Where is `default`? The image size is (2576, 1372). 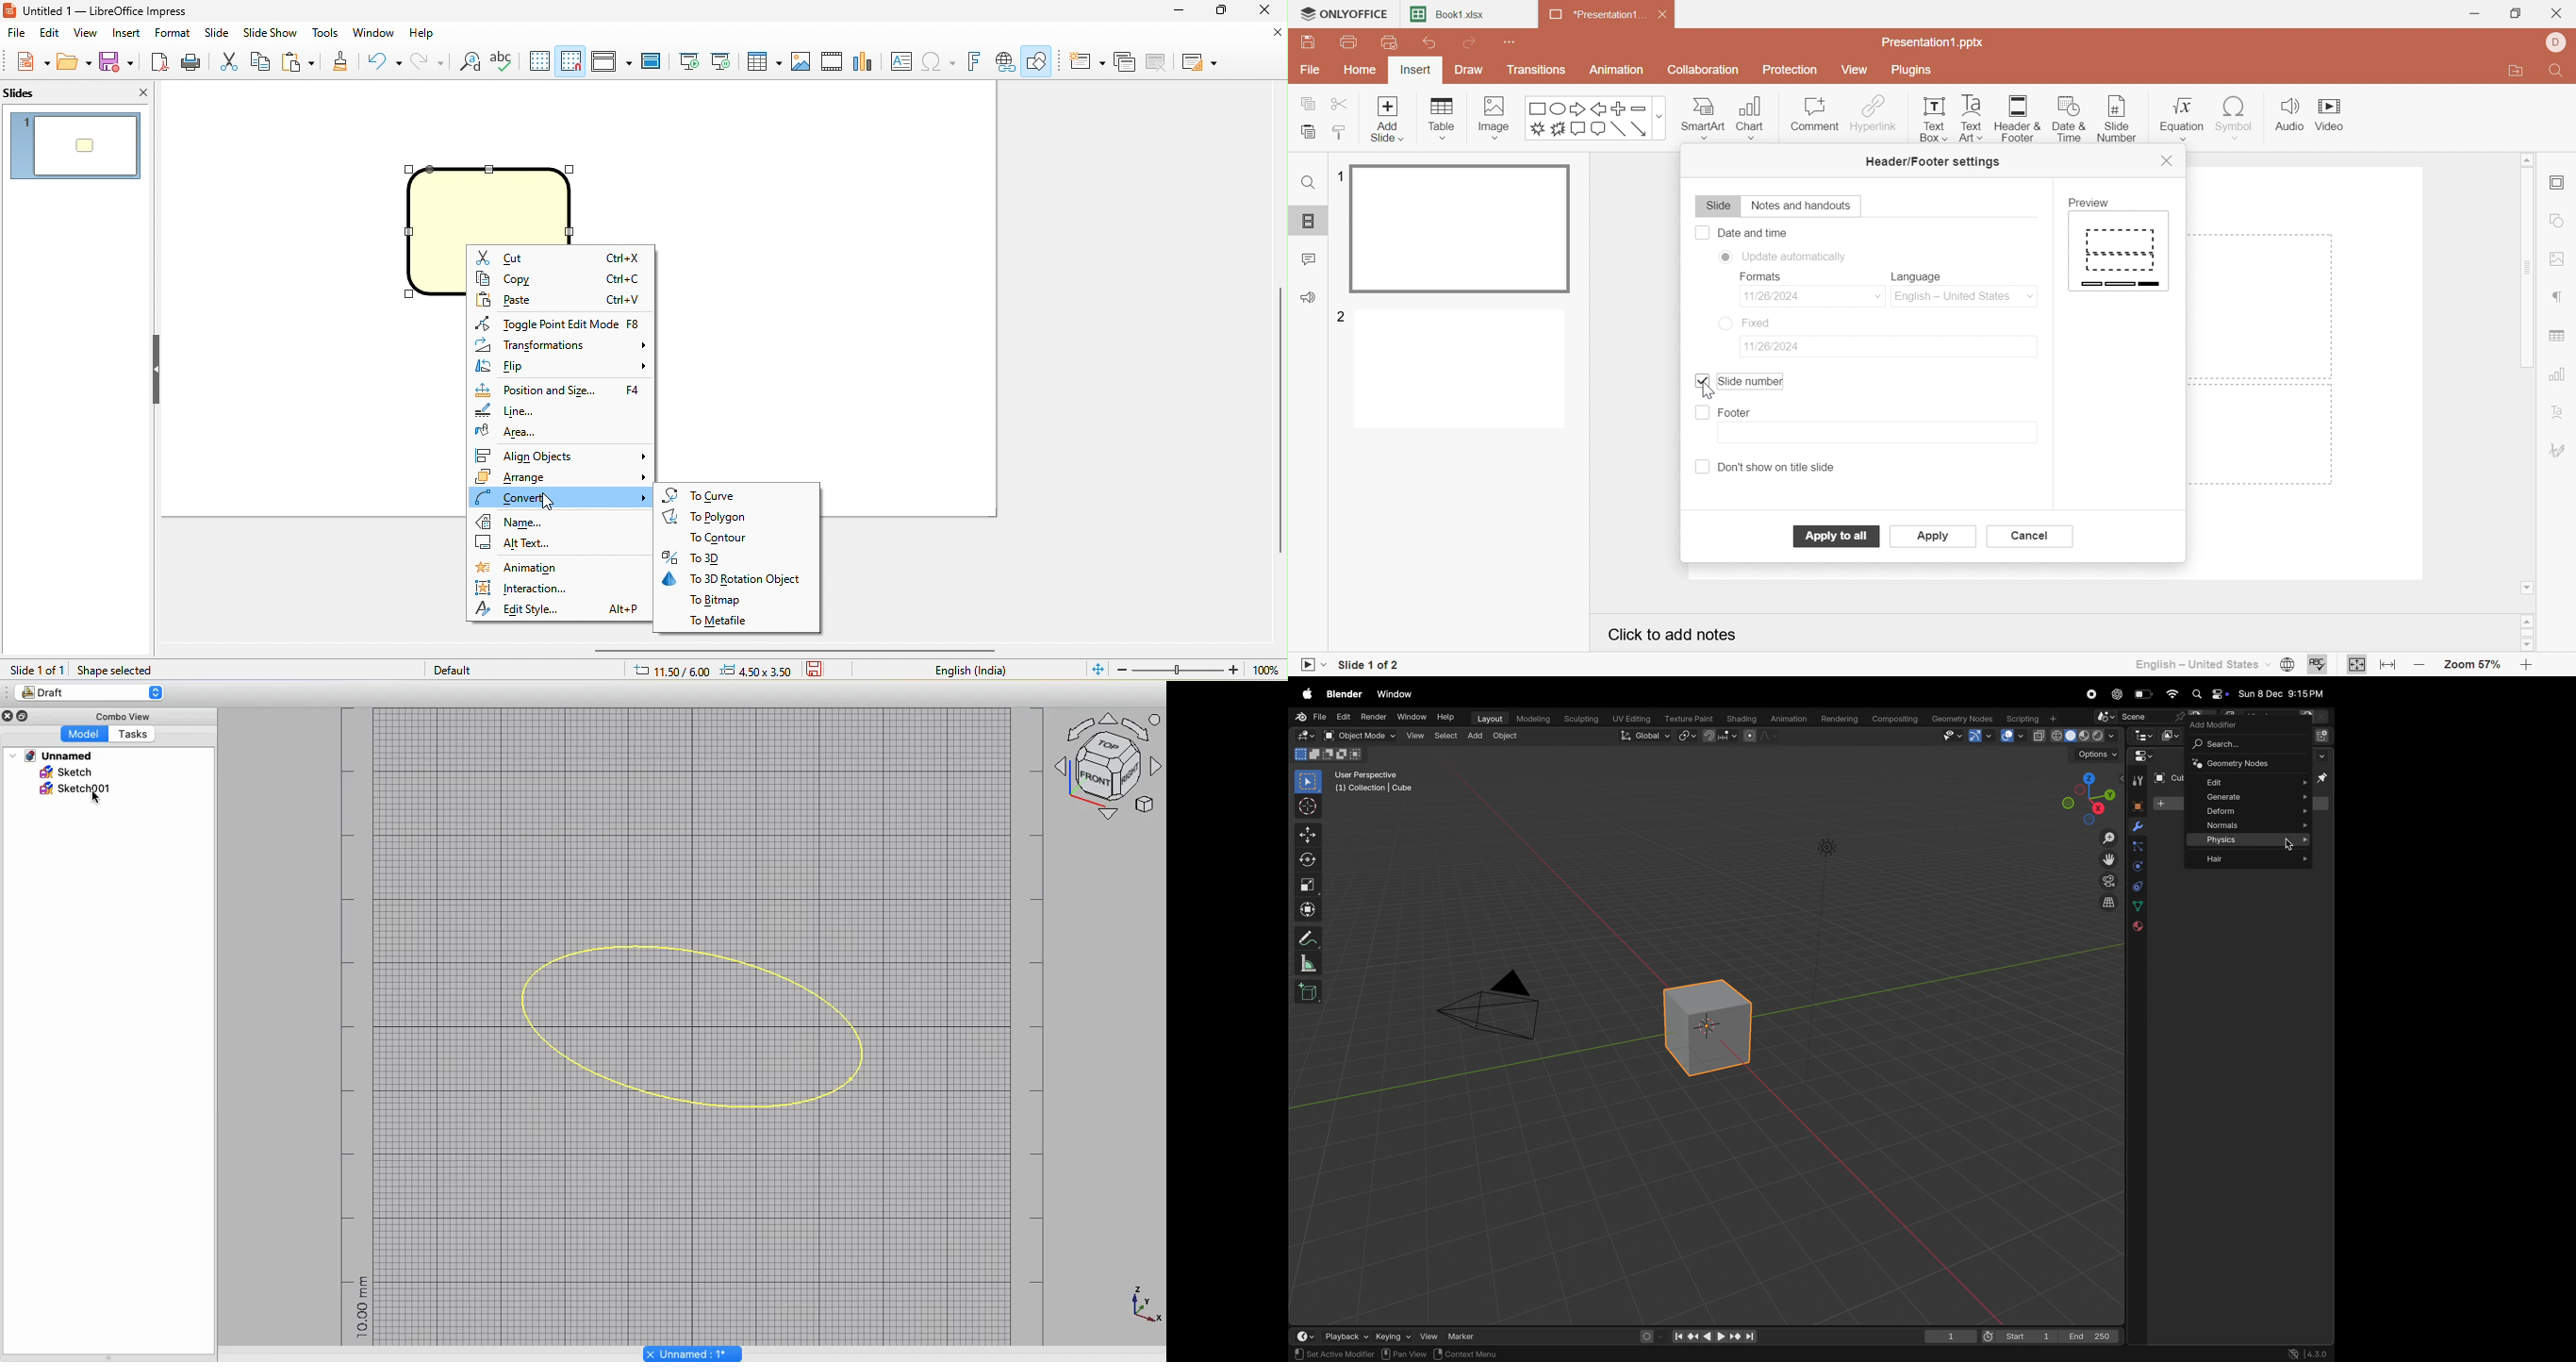
default is located at coordinates (452, 670).